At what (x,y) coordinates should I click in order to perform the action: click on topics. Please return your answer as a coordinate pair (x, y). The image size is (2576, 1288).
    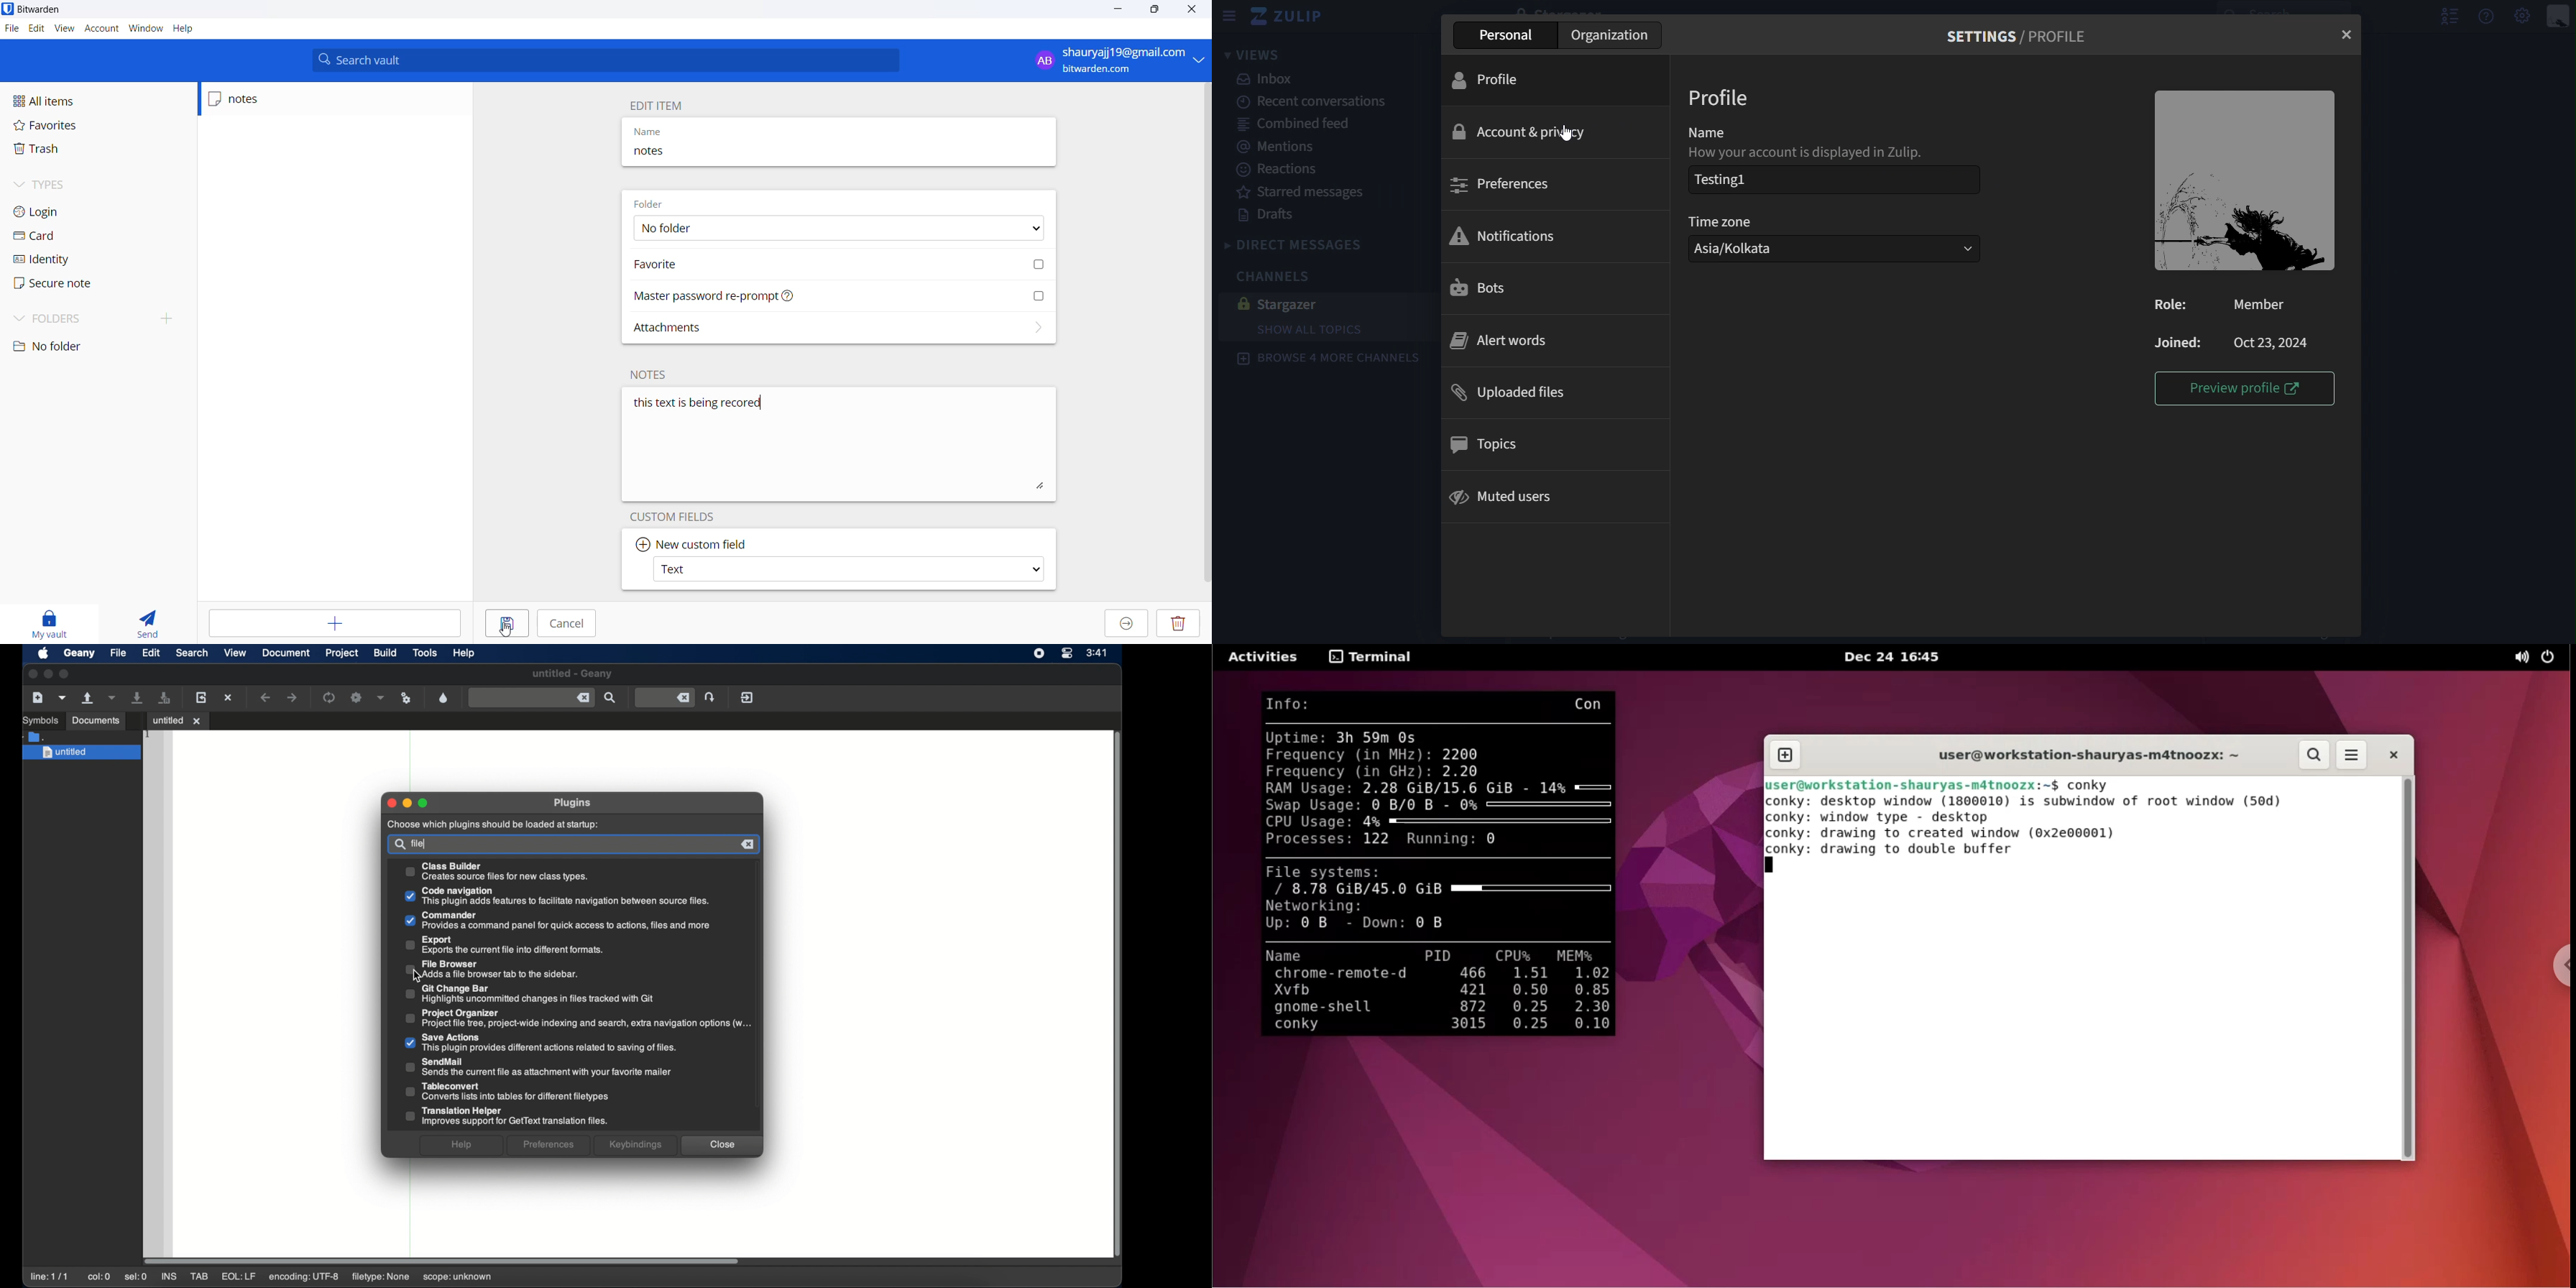
    Looking at the image, I should click on (1494, 446).